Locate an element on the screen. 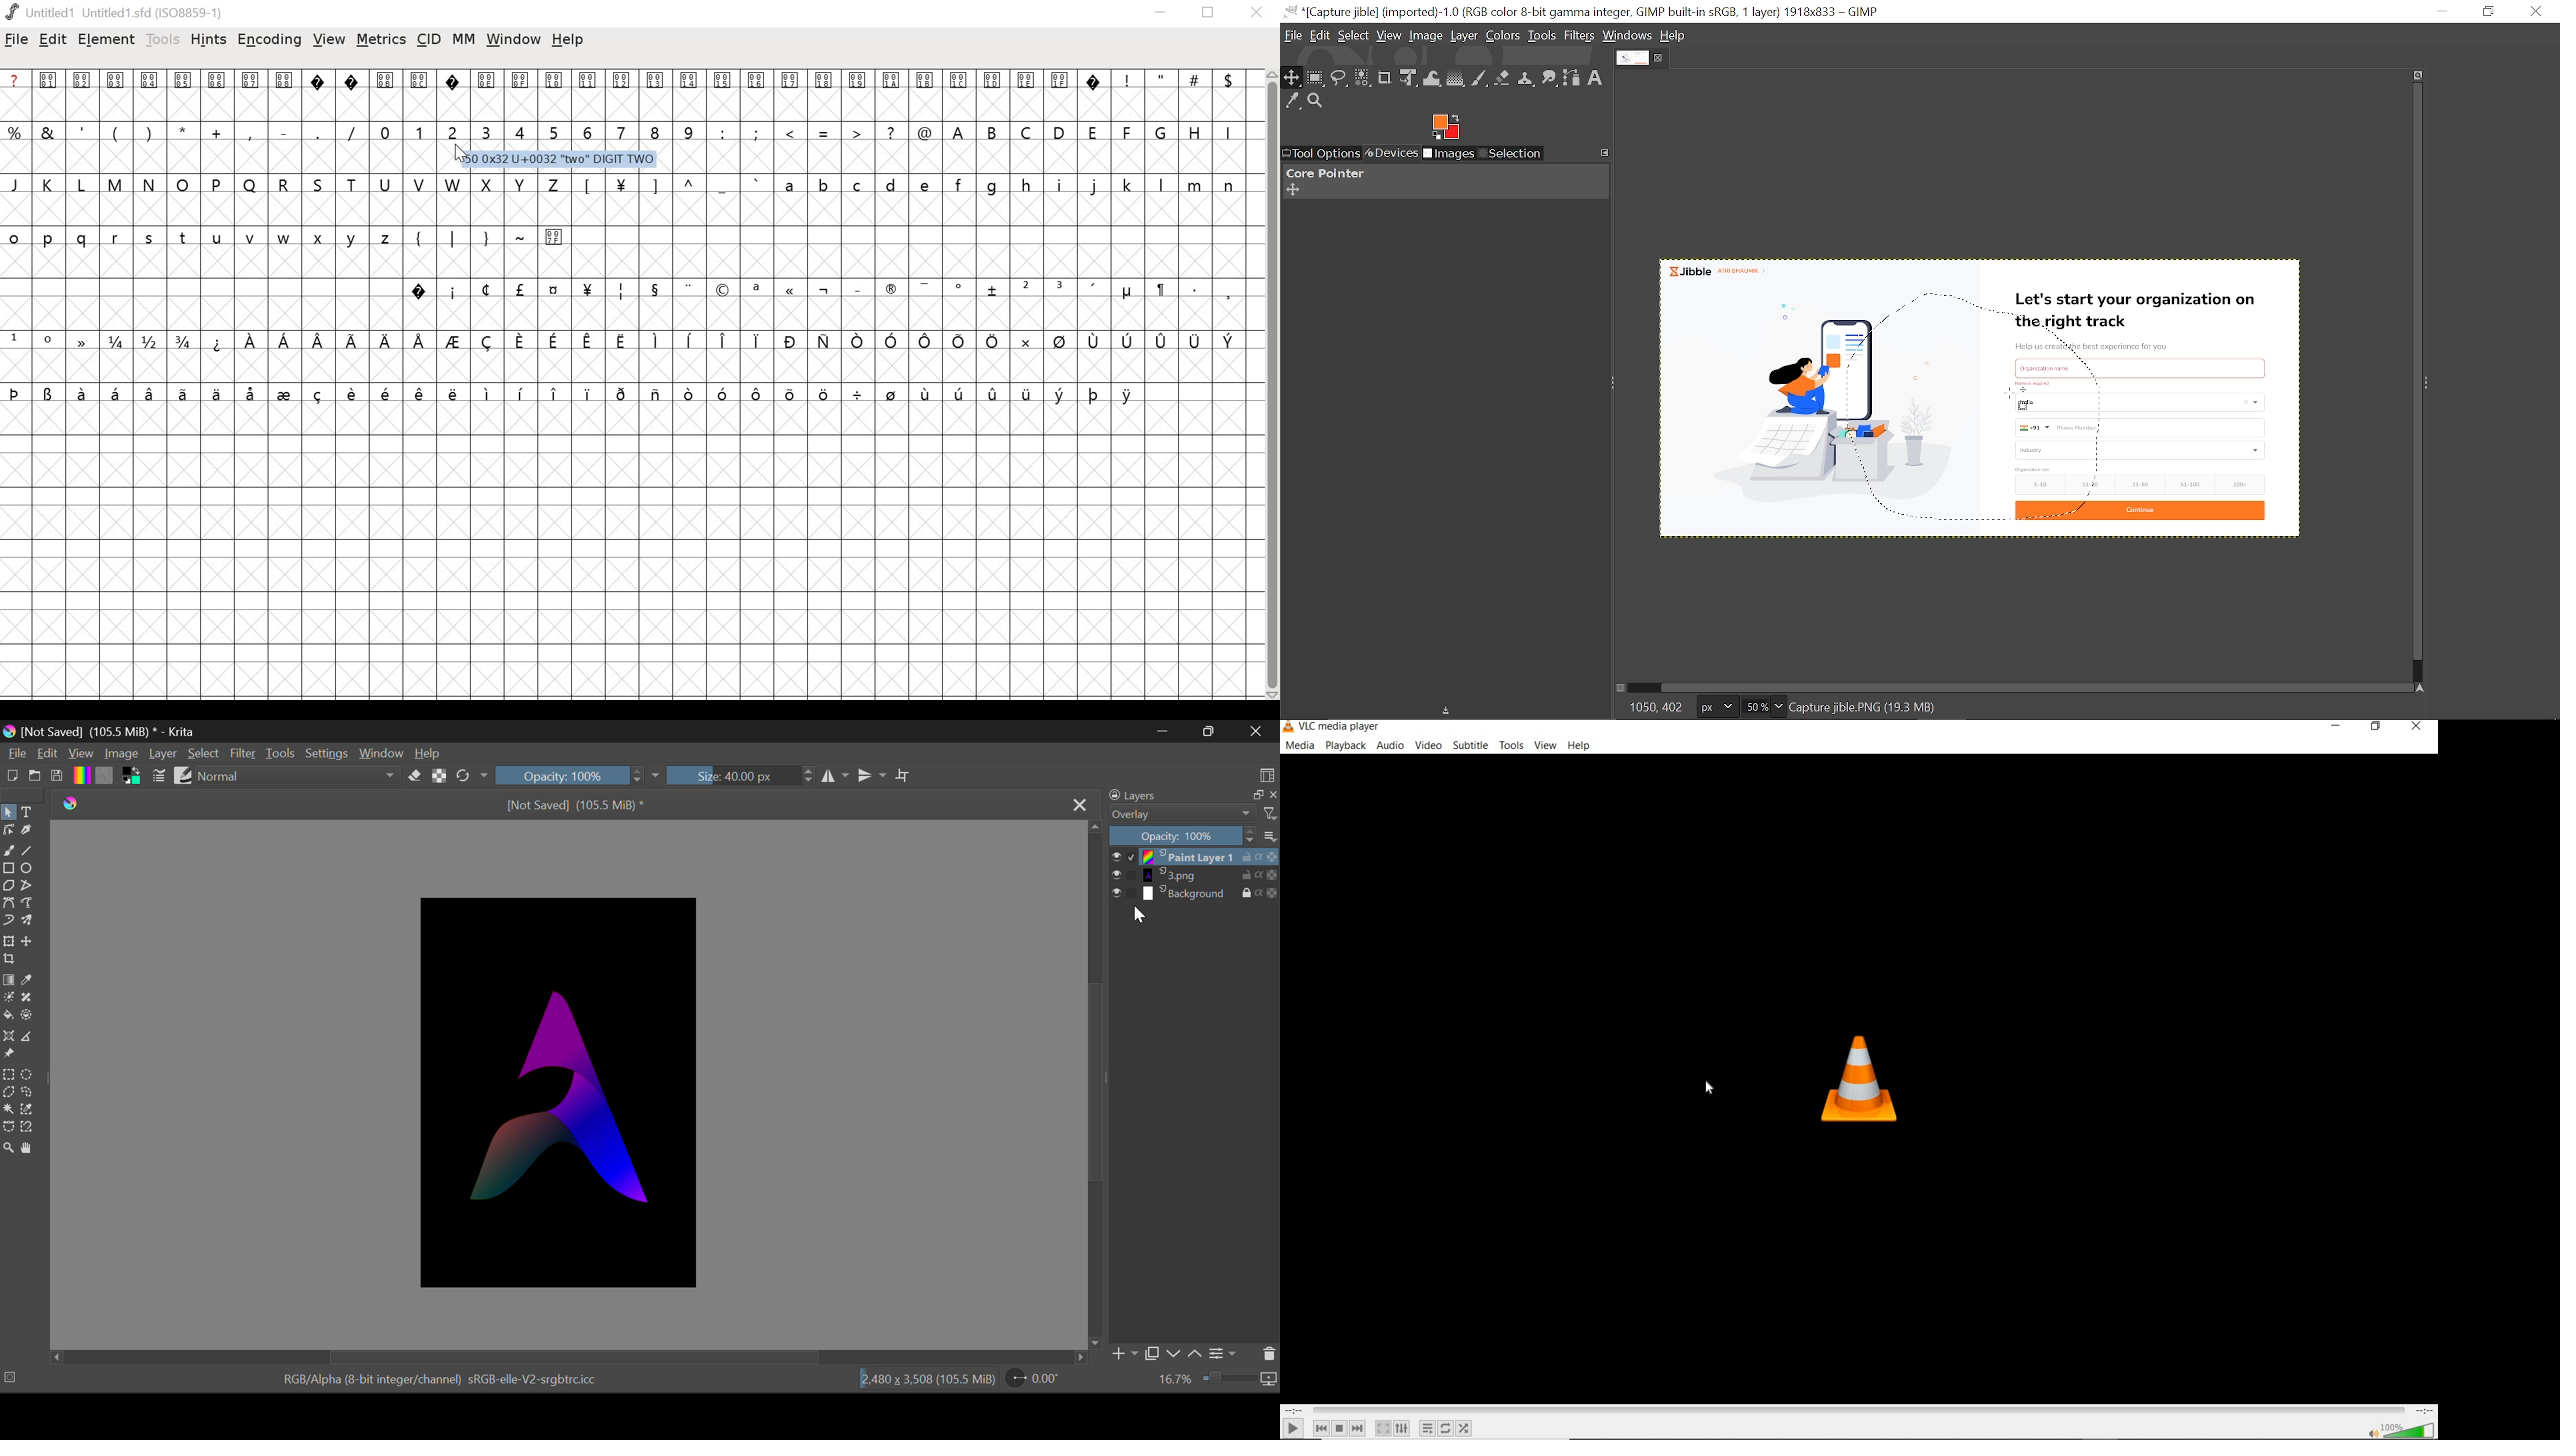 The image size is (2576, 1456). Close tab is located at coordinates (1660, 58).